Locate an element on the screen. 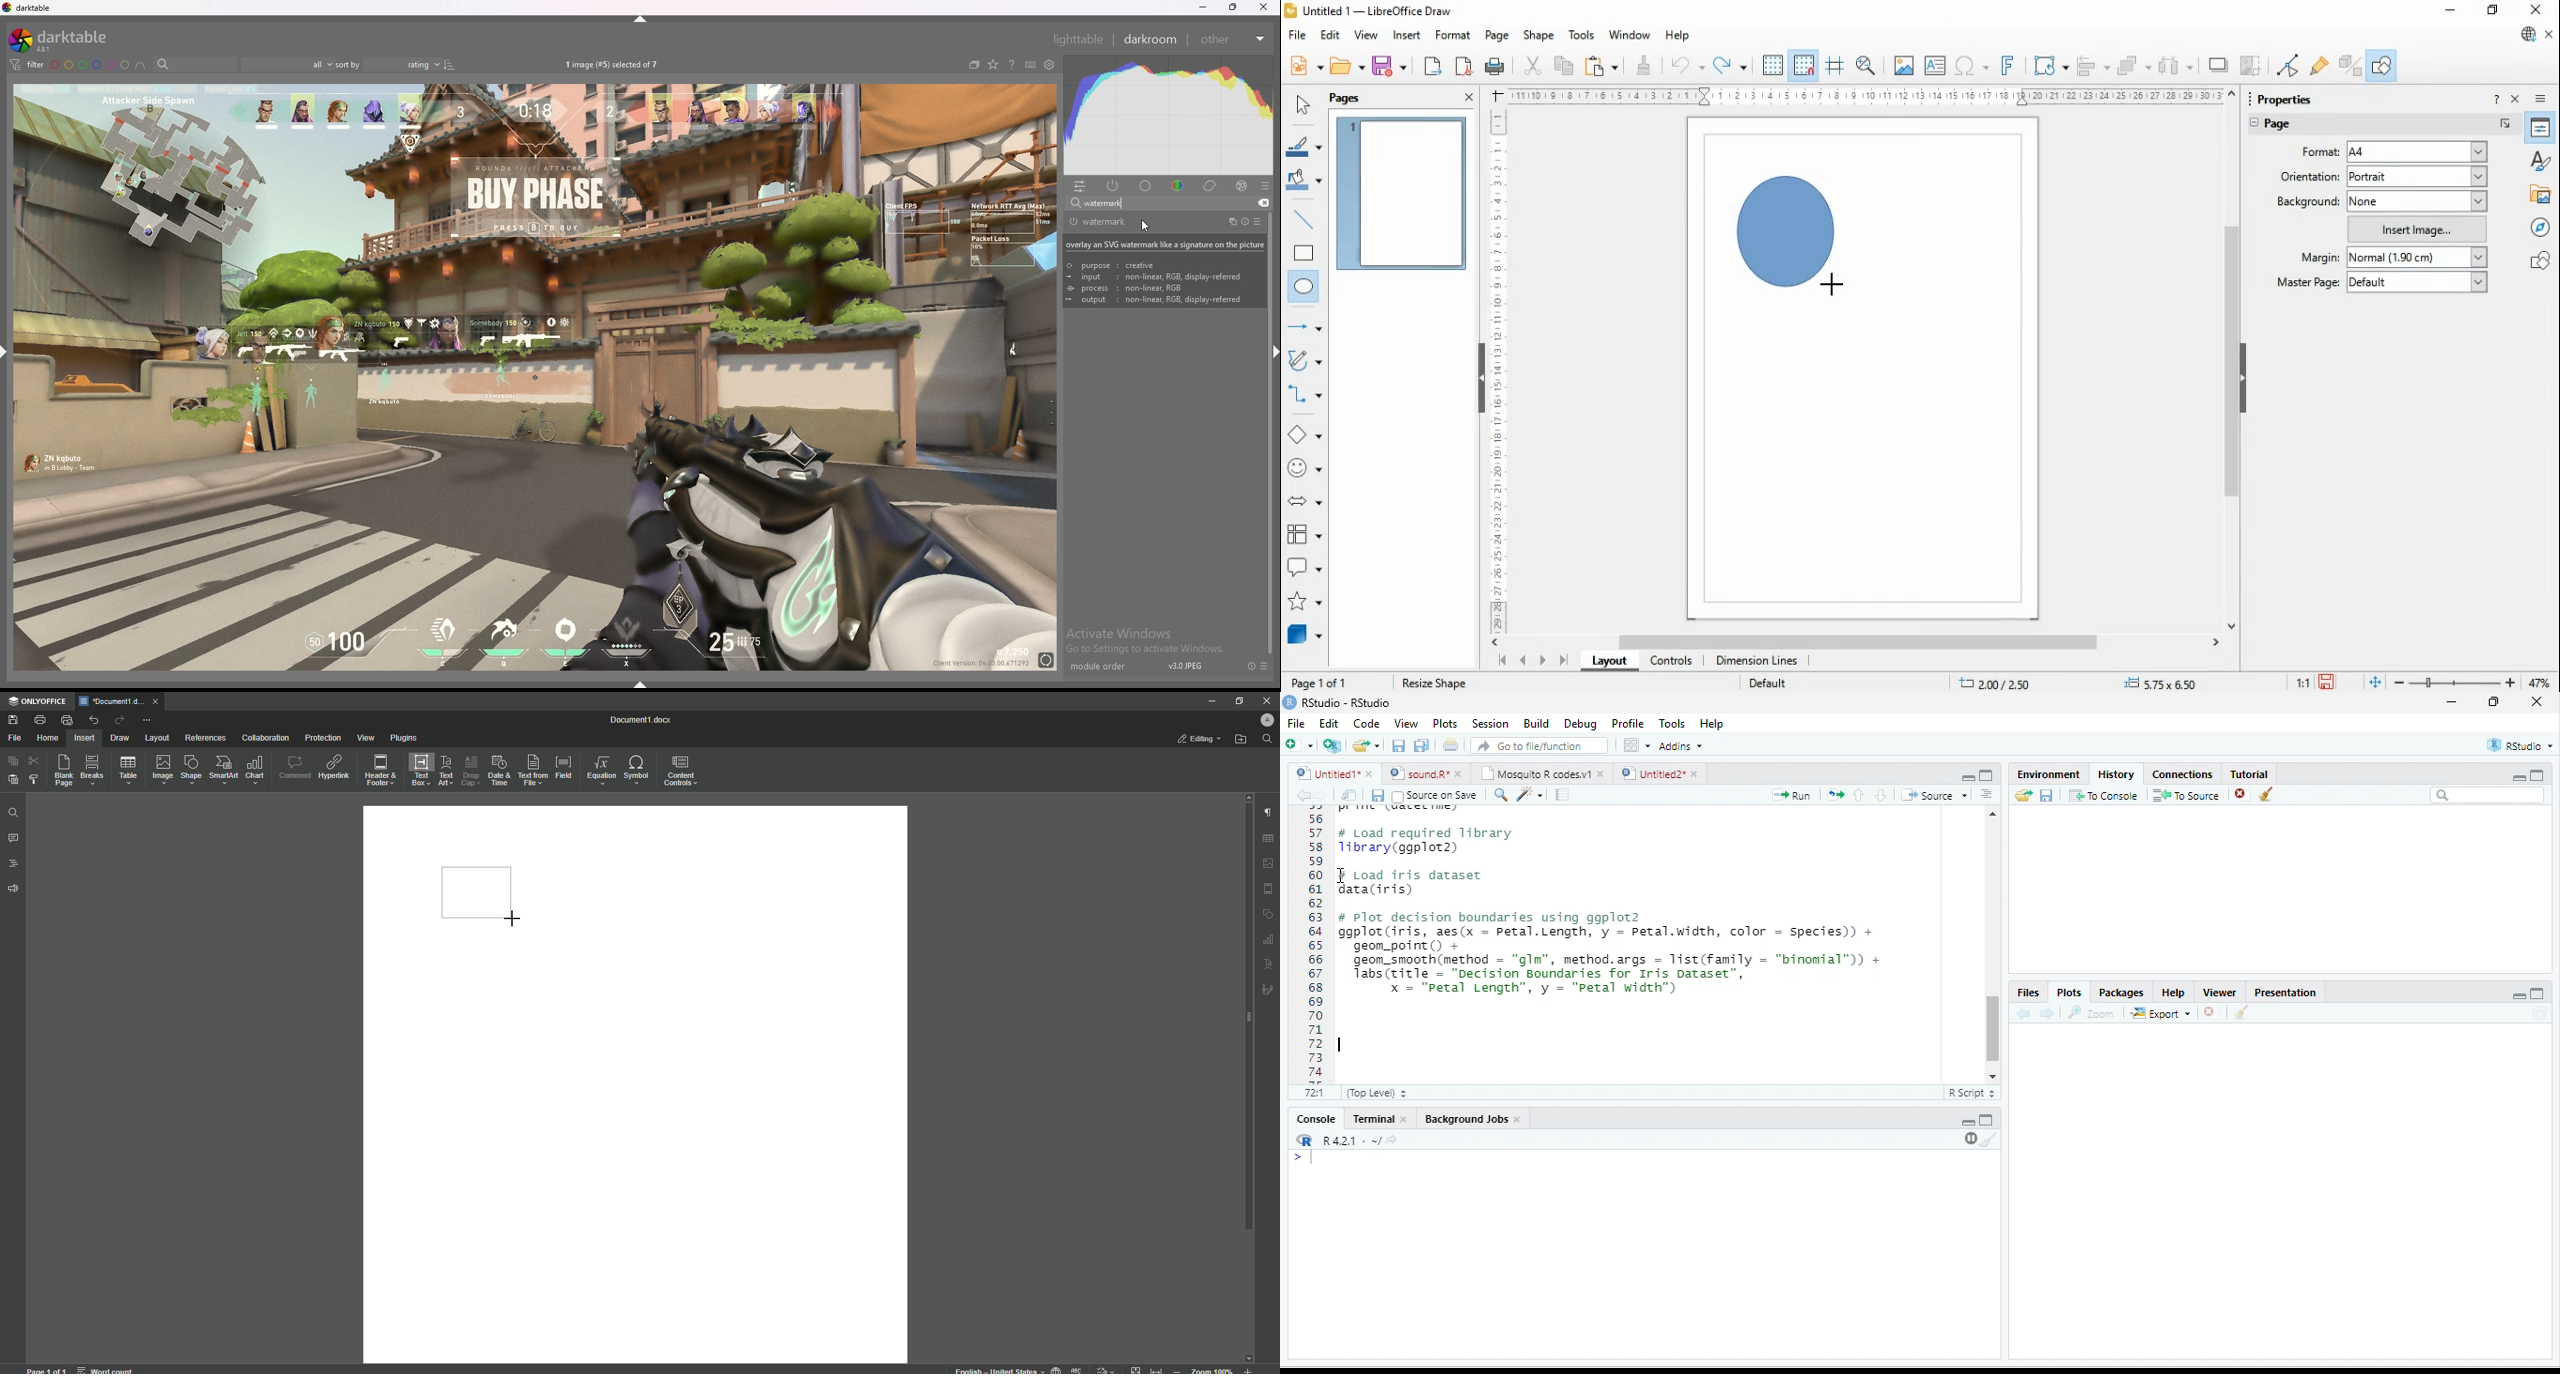 Image resolution: width=2576 pixels, height=1400 pixels. view is located at coordinates (1366, 35).